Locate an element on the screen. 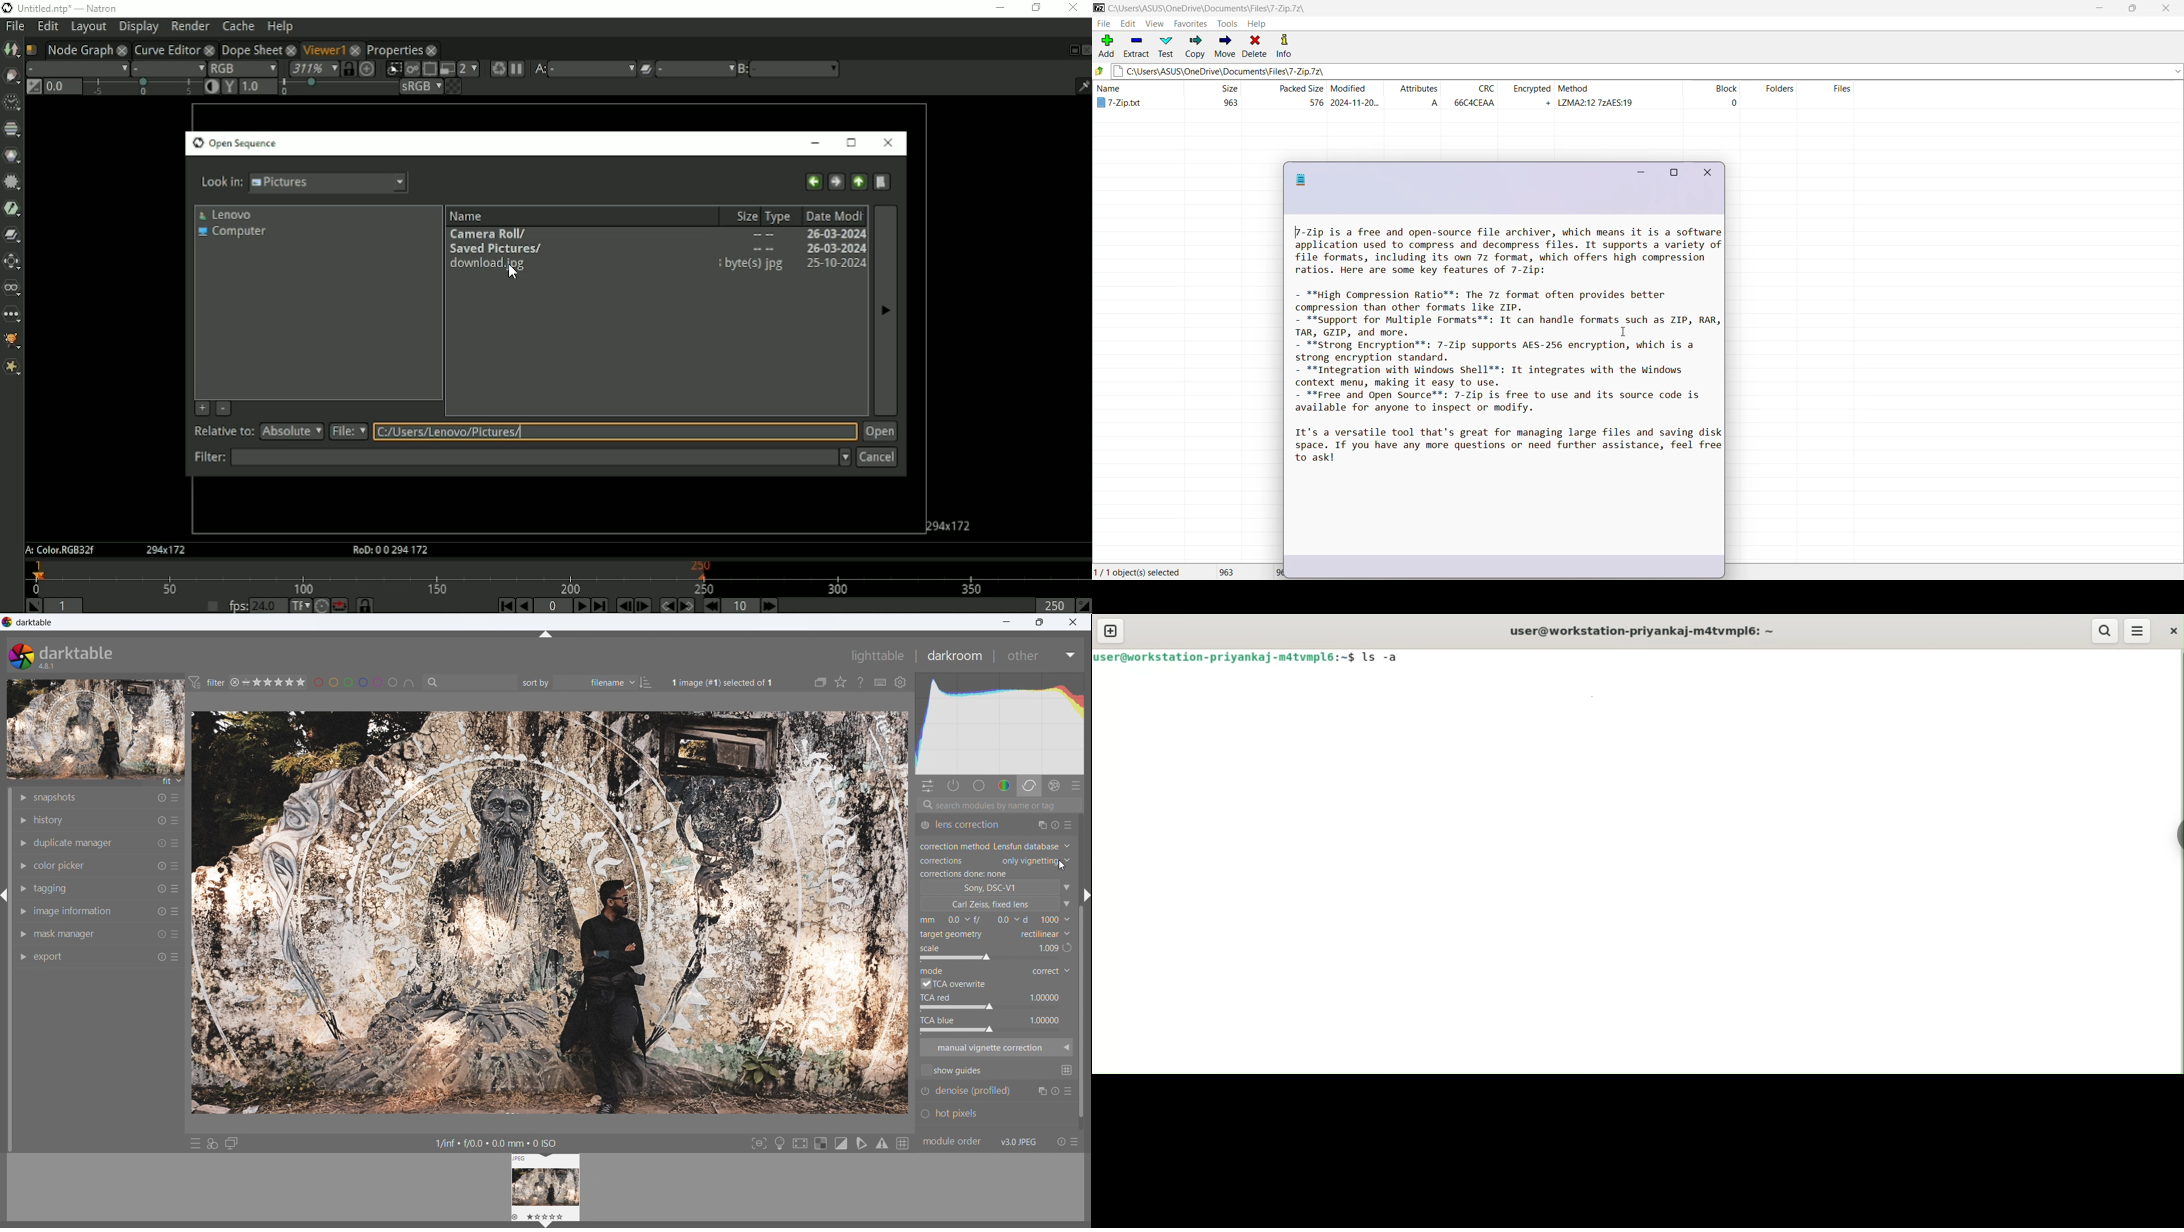 The image size is (2184, 1232). display a second darkroom image window is located at coordinates (234, 1143).